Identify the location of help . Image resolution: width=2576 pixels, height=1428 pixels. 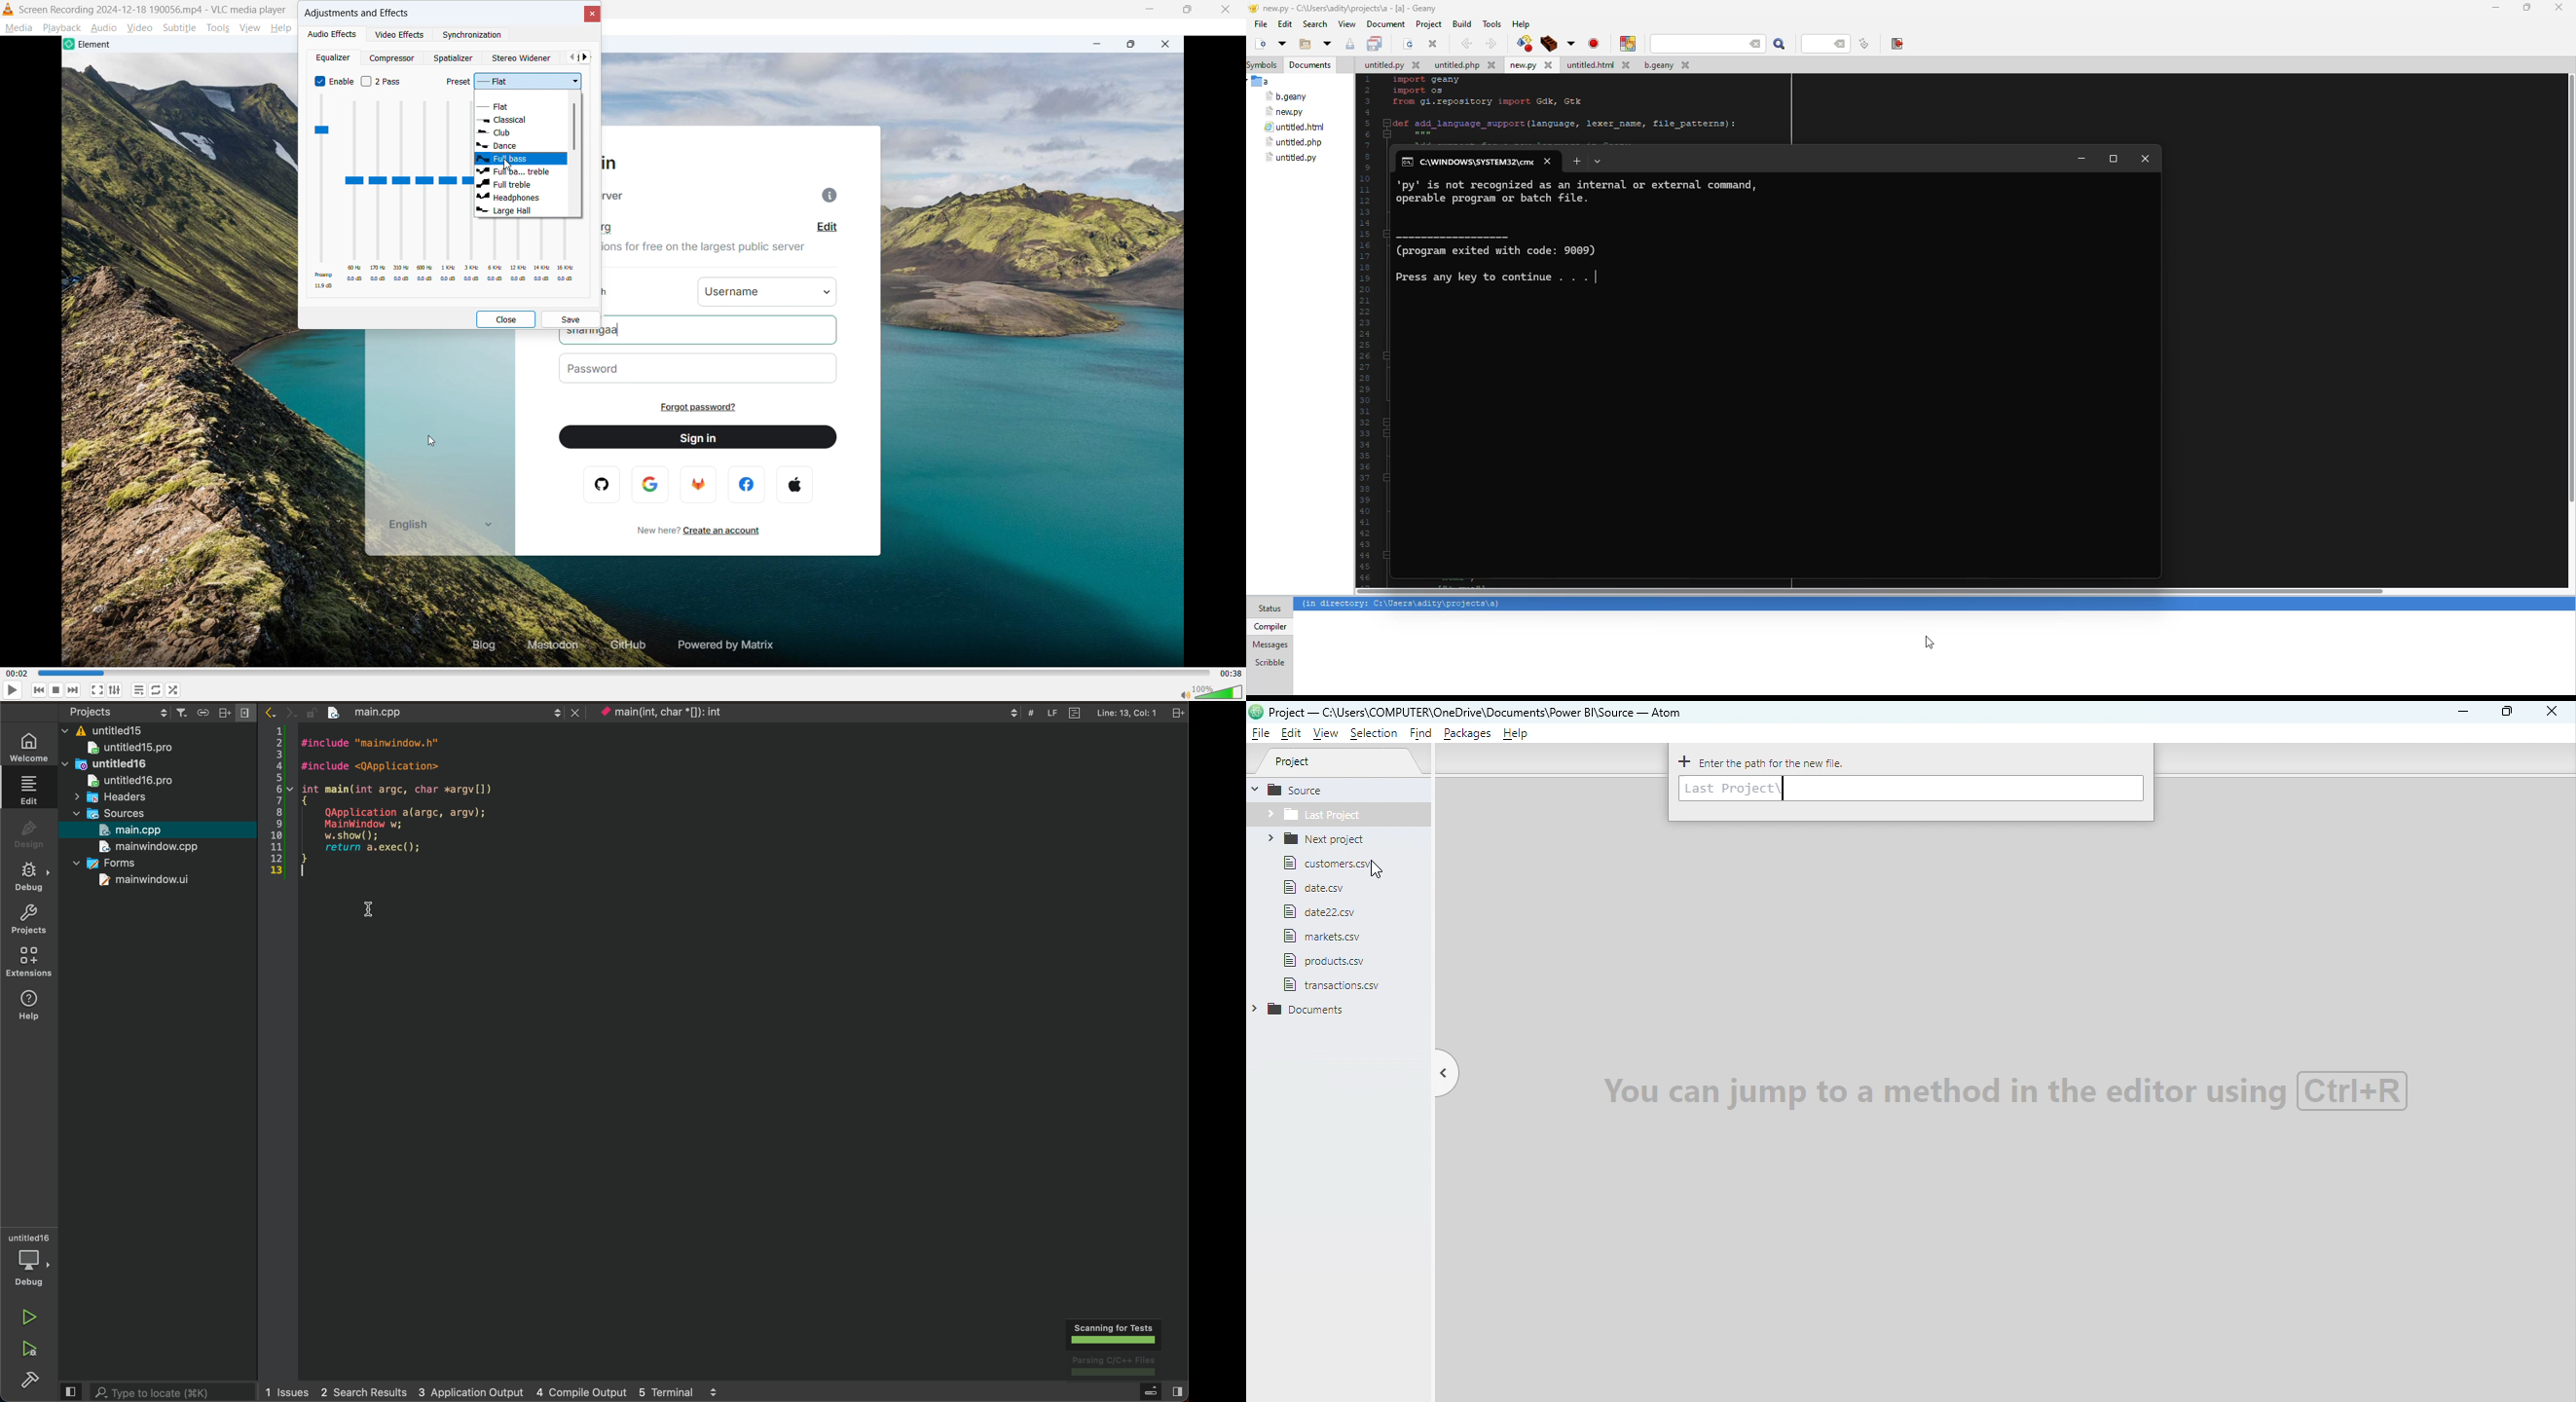
(282, 28).